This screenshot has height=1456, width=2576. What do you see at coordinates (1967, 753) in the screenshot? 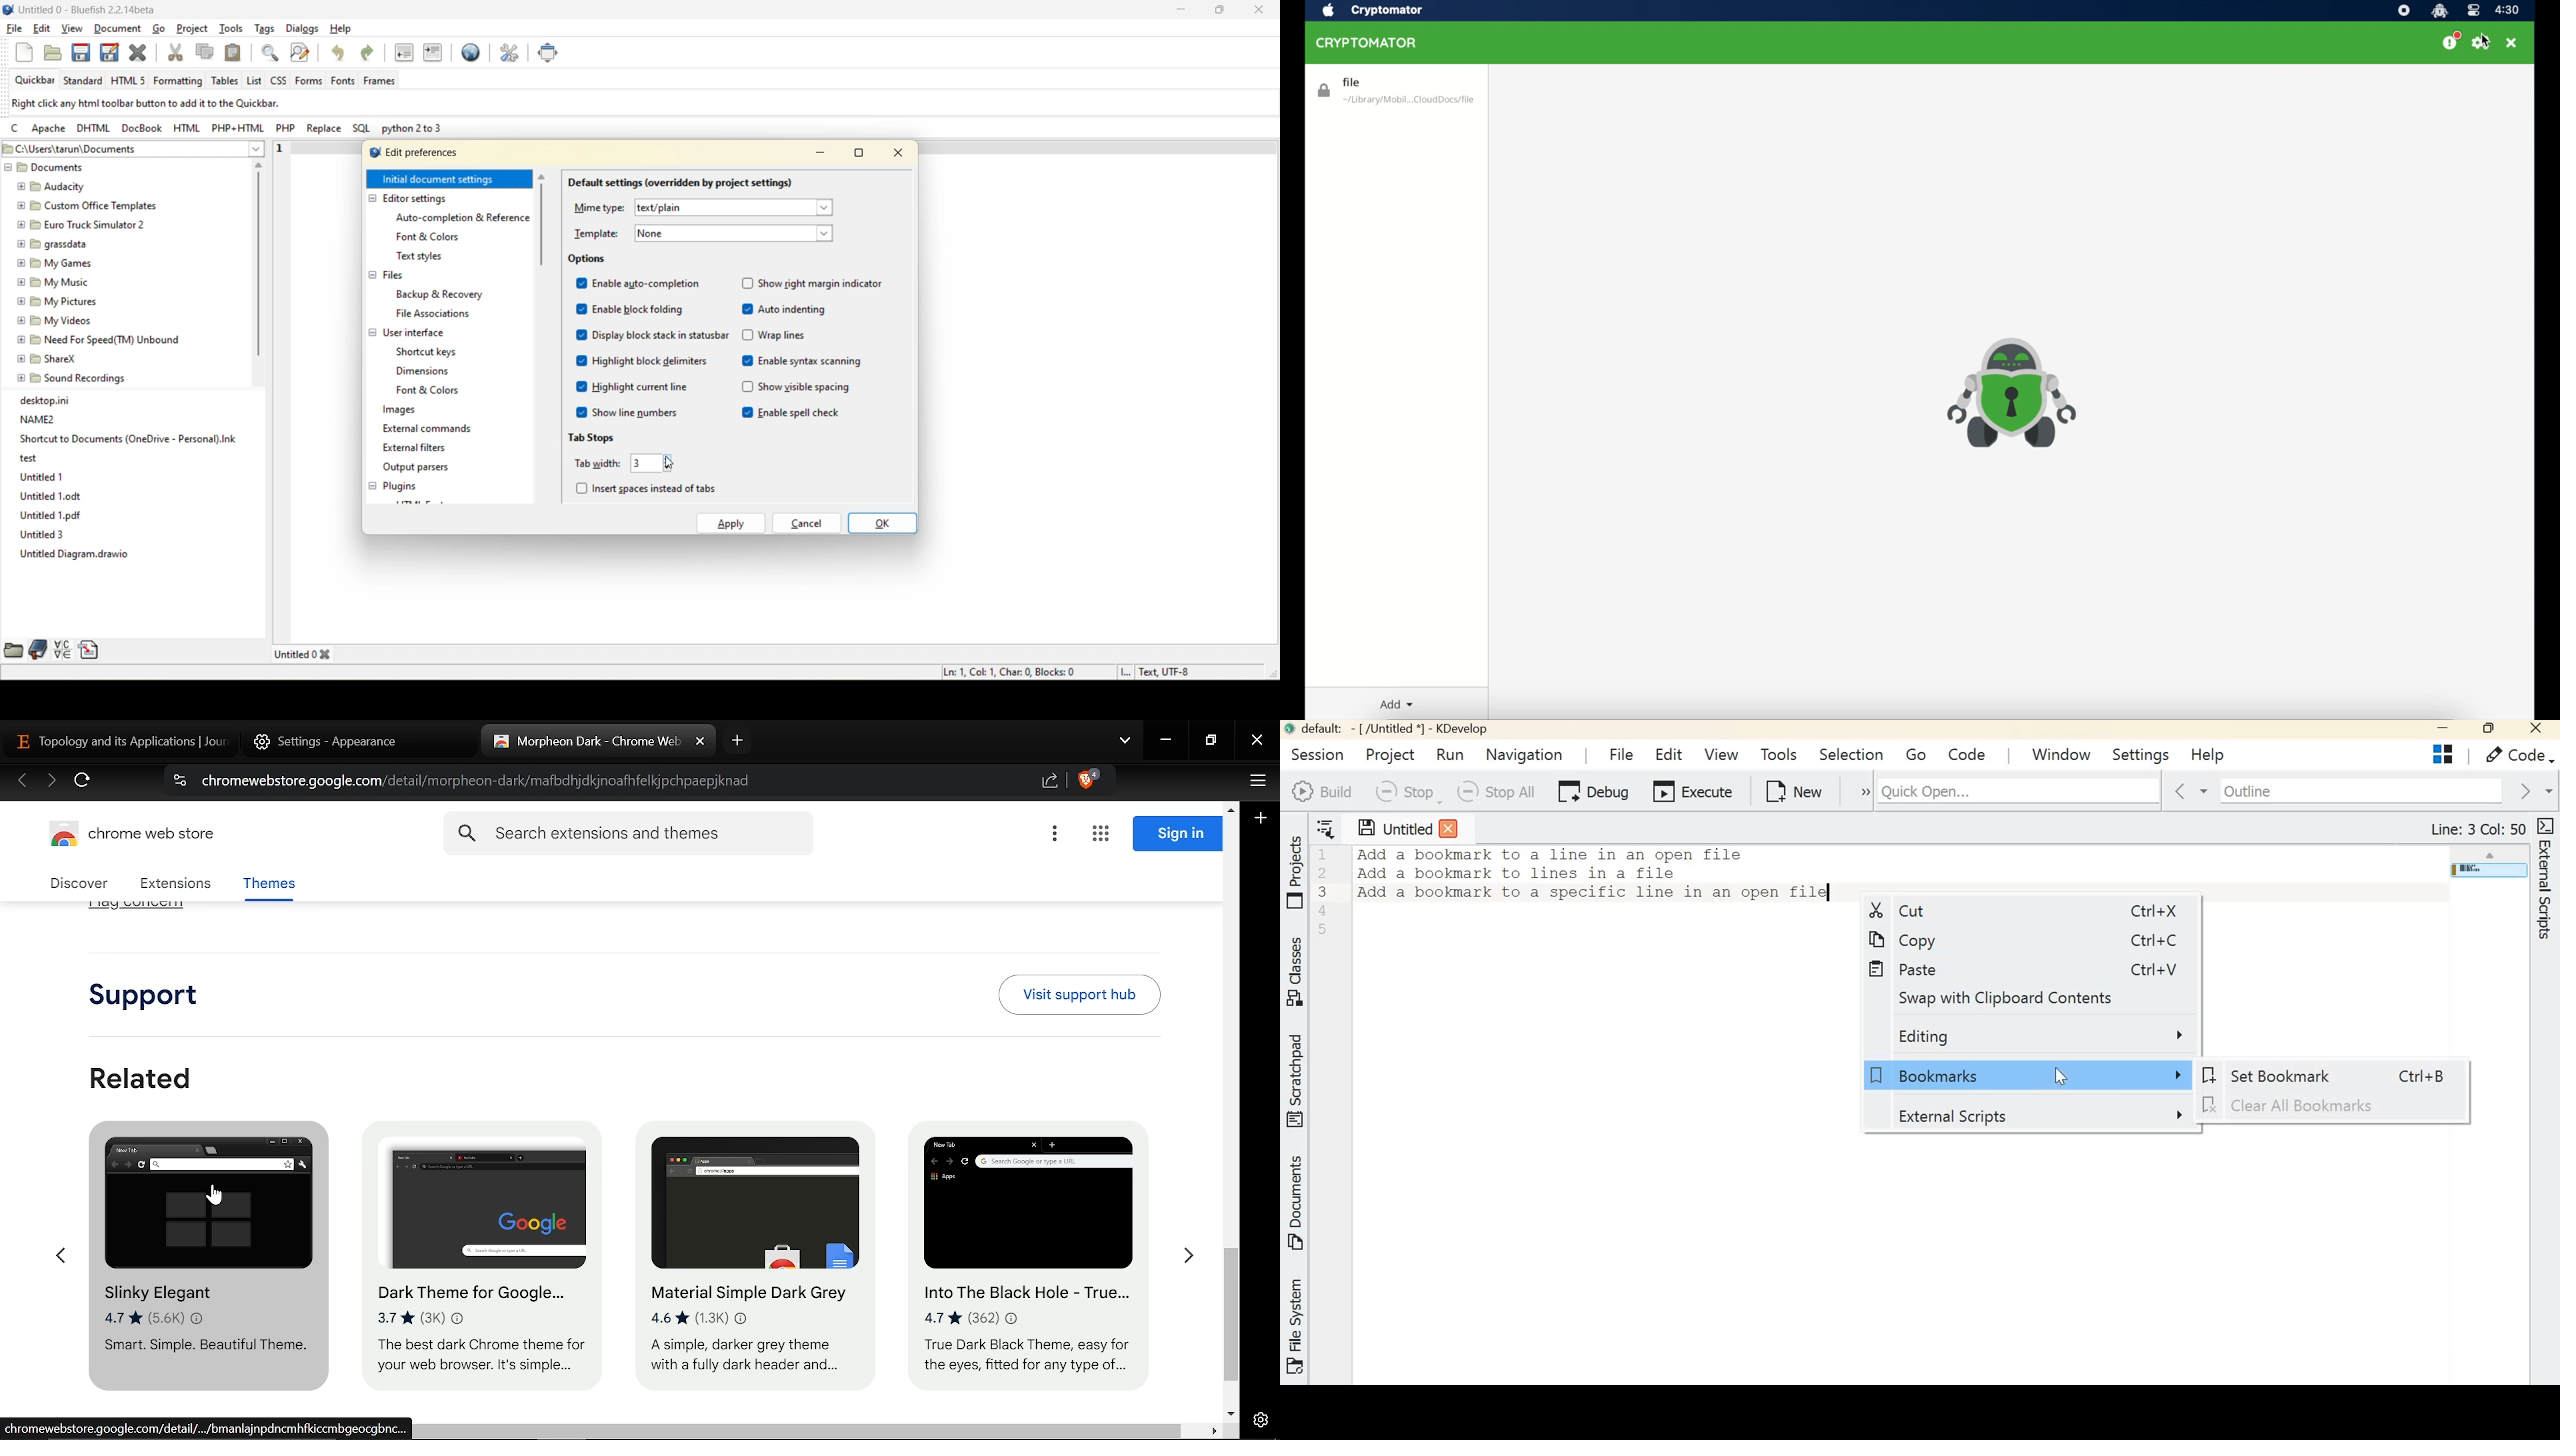
I see `code` at bounding box center [1967, 753].